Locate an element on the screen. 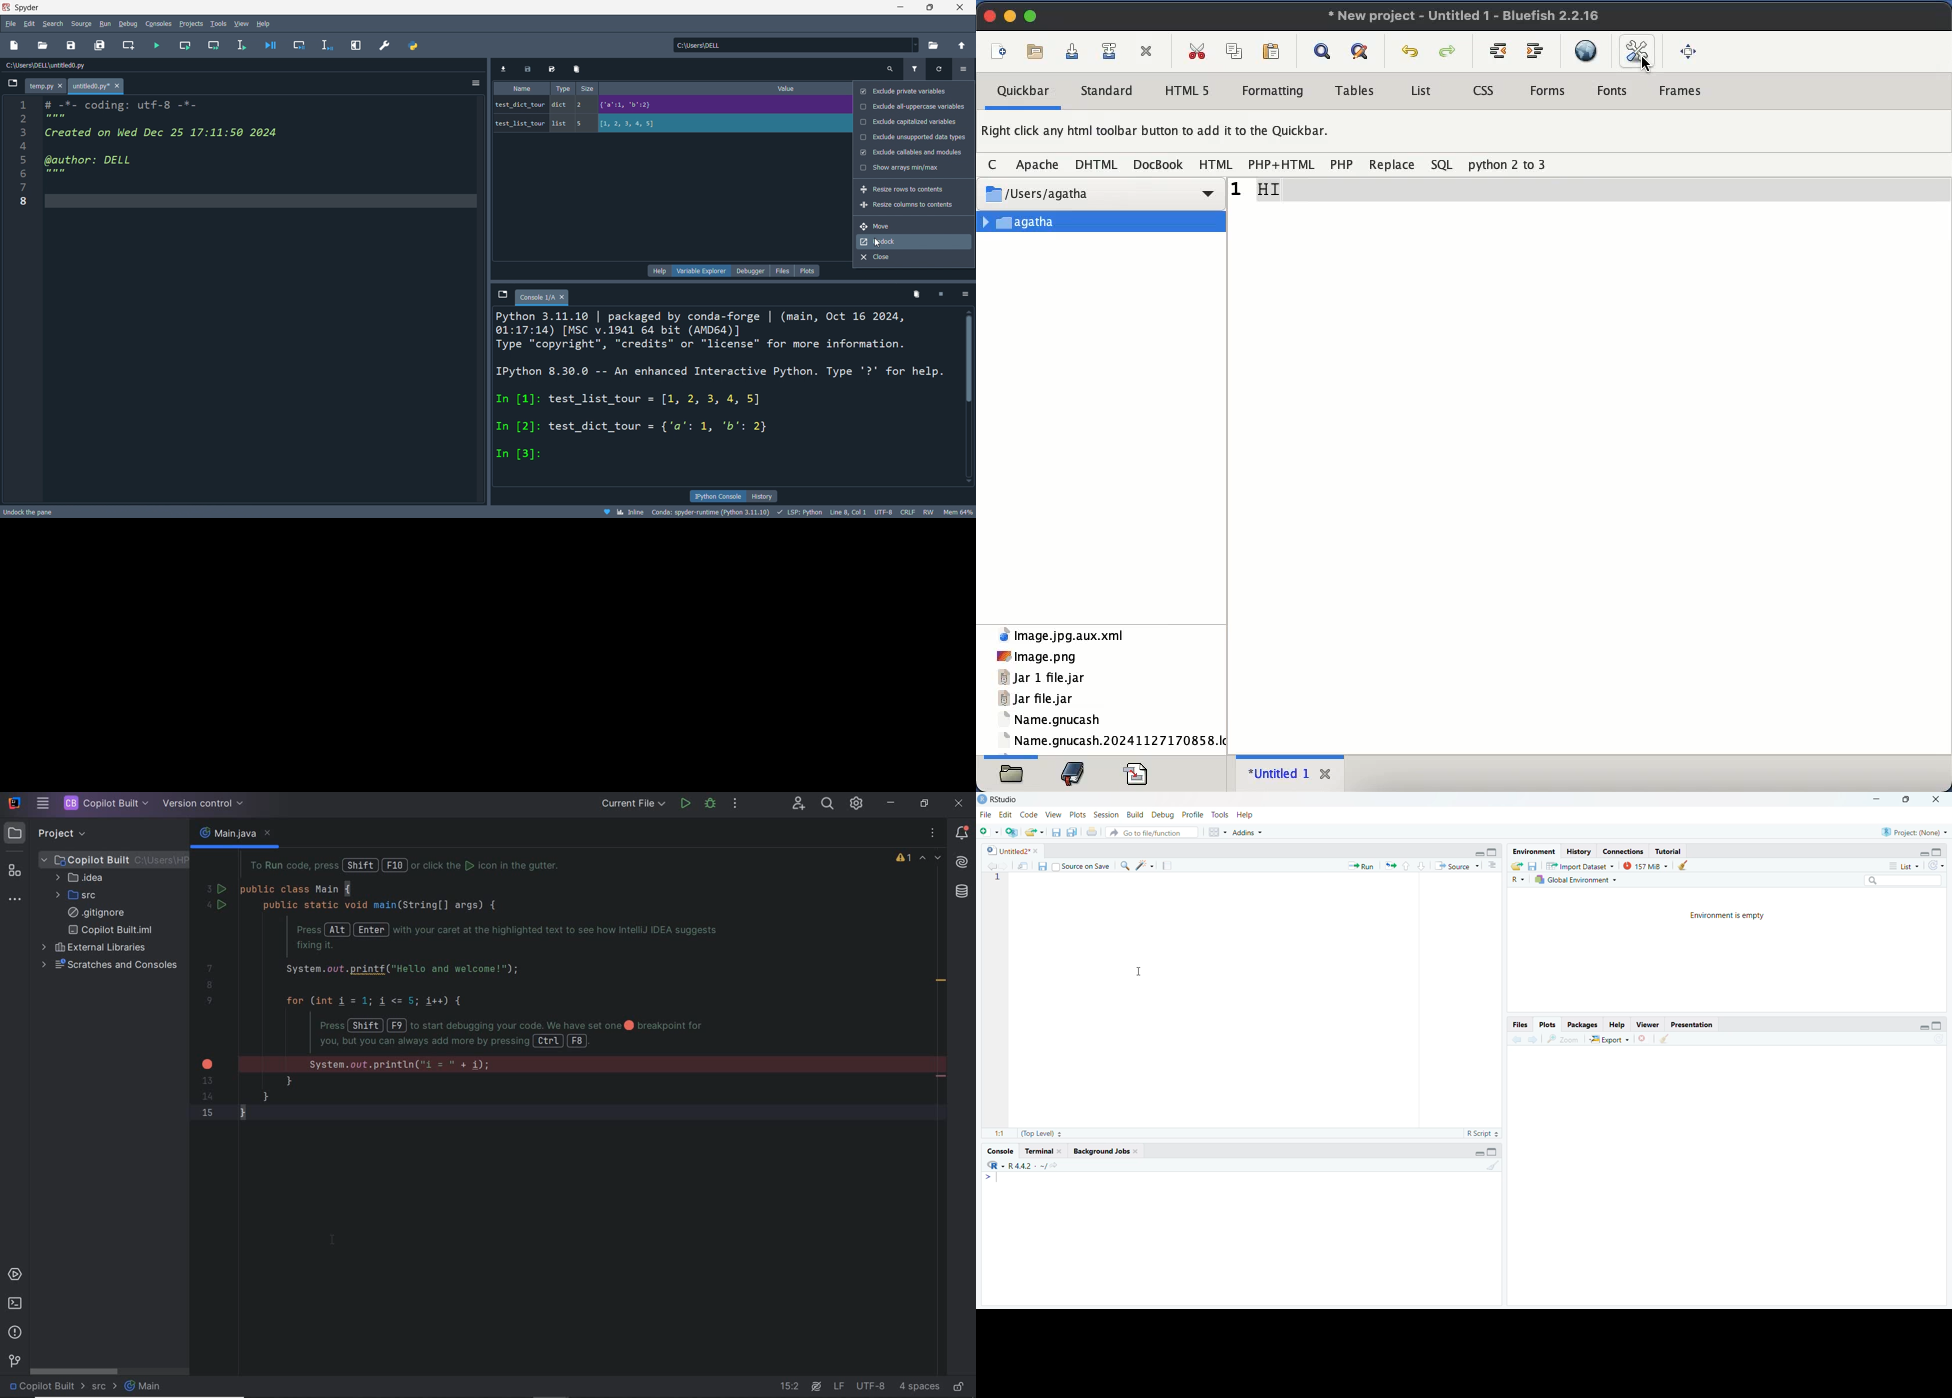  Profile is located at coordinates (1192, 814).